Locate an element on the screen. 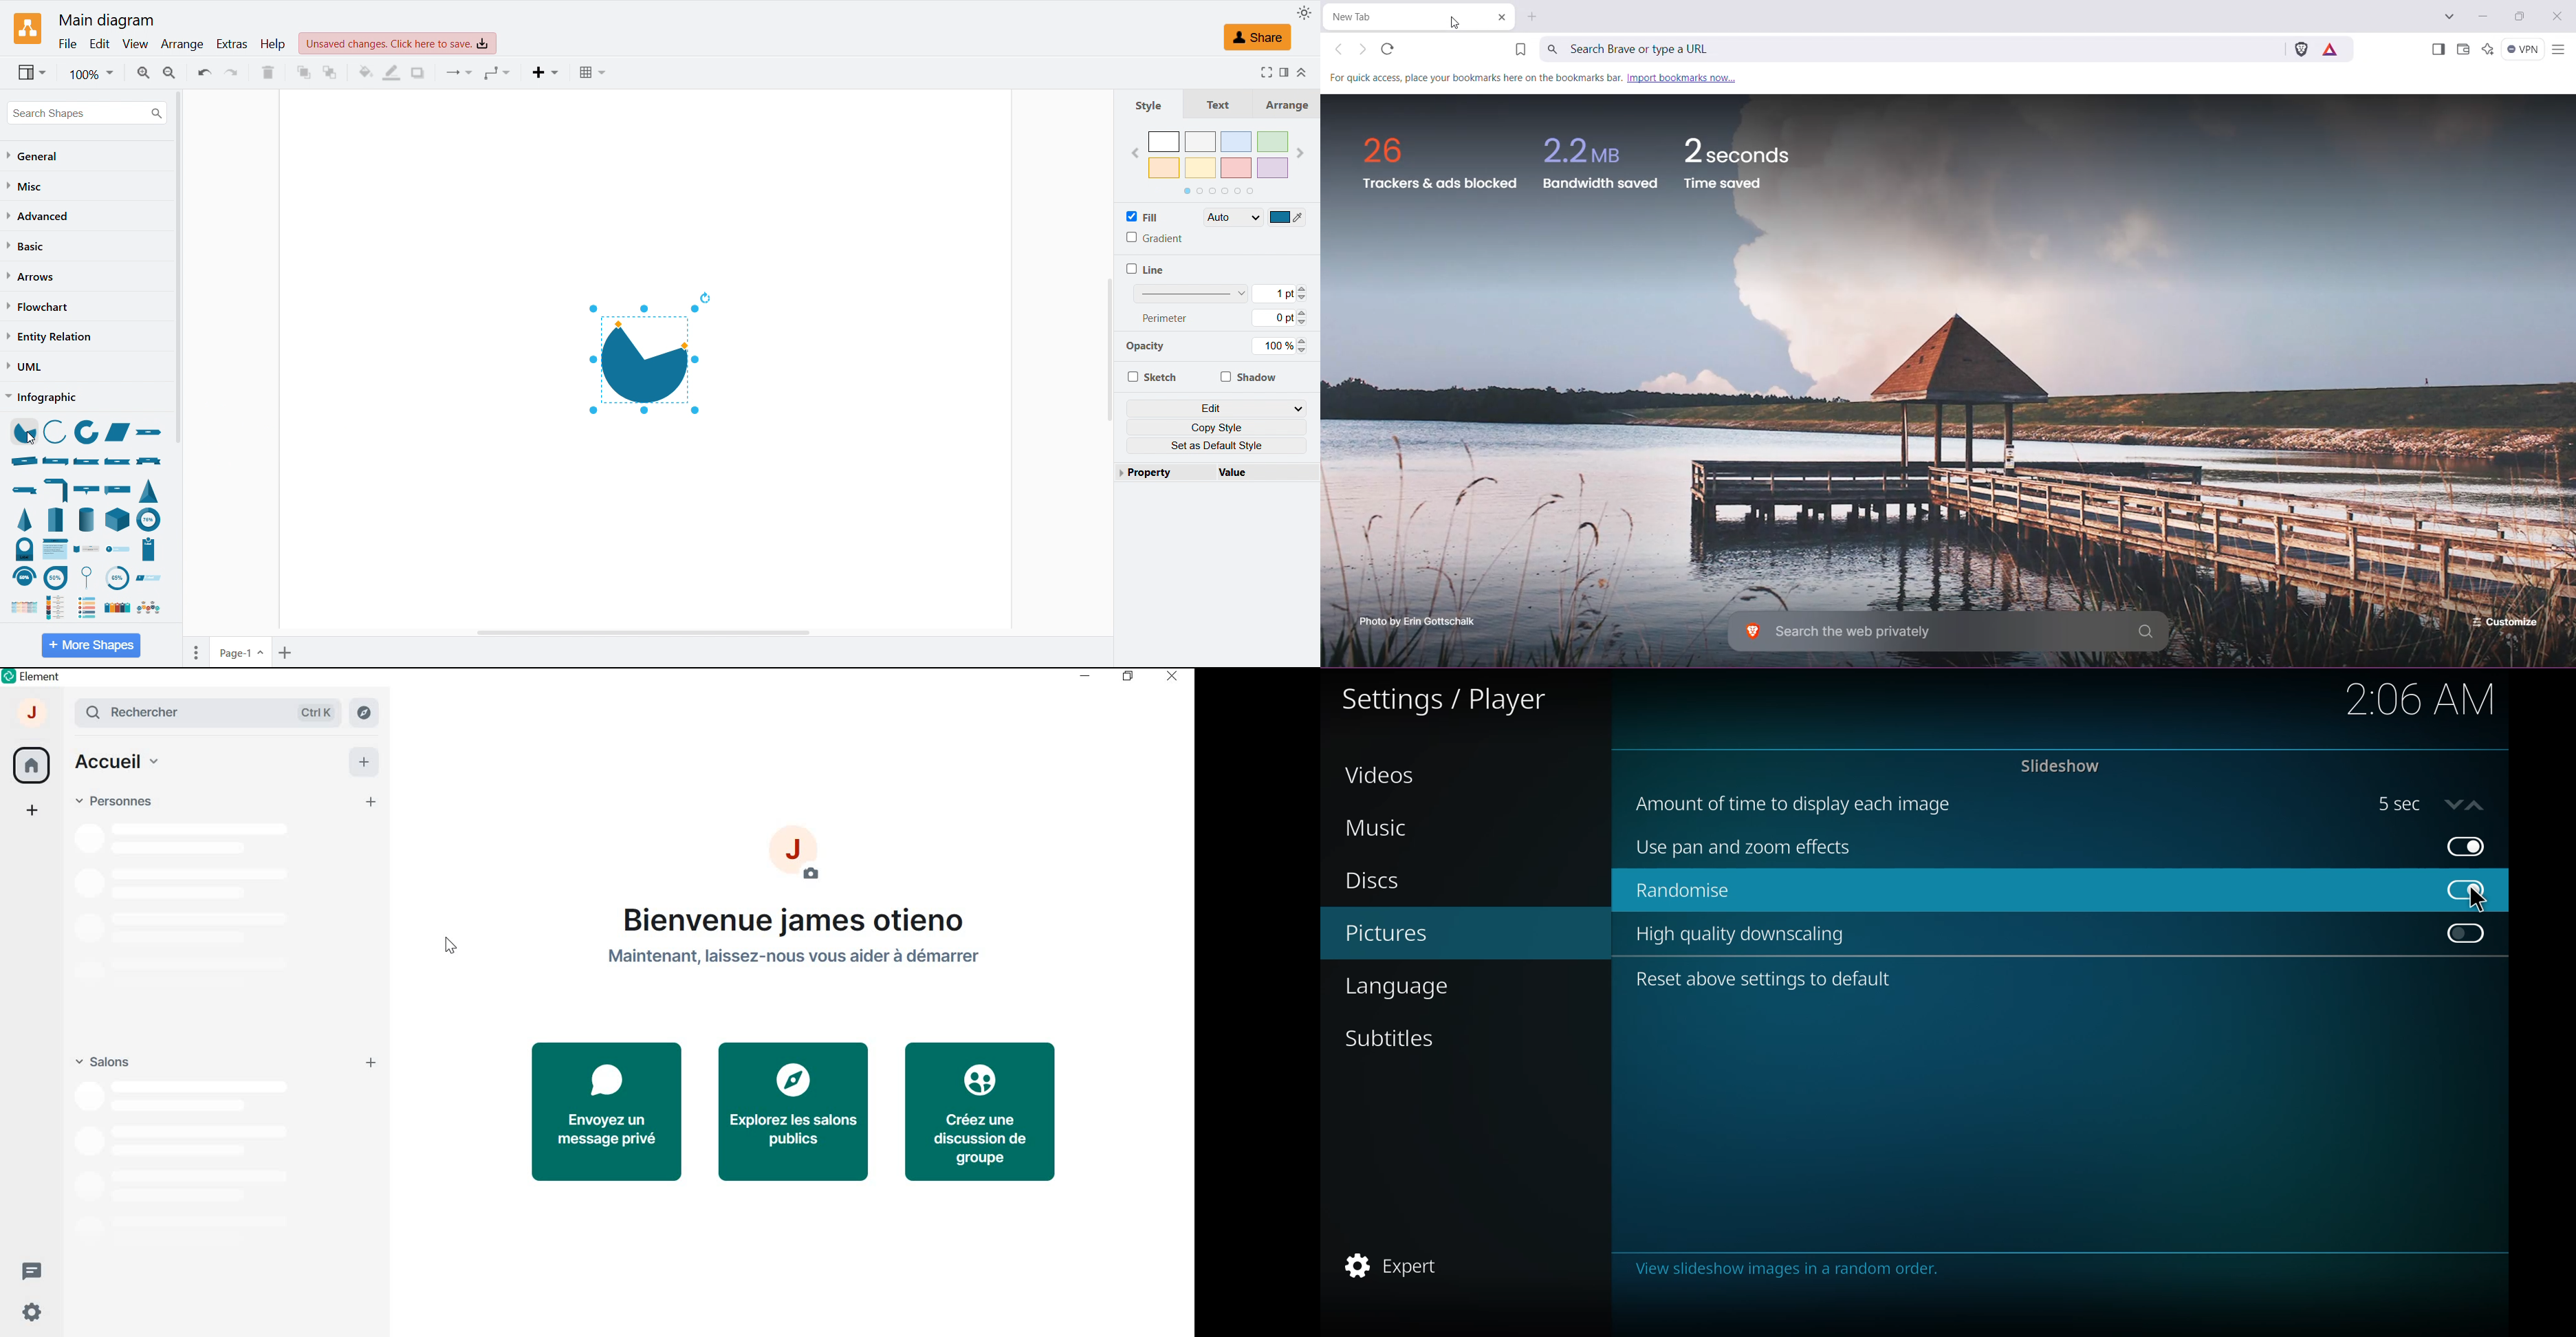 The height and width of the screenshot is (1344, 2576). circular dial is located at coordinates (23, 549).